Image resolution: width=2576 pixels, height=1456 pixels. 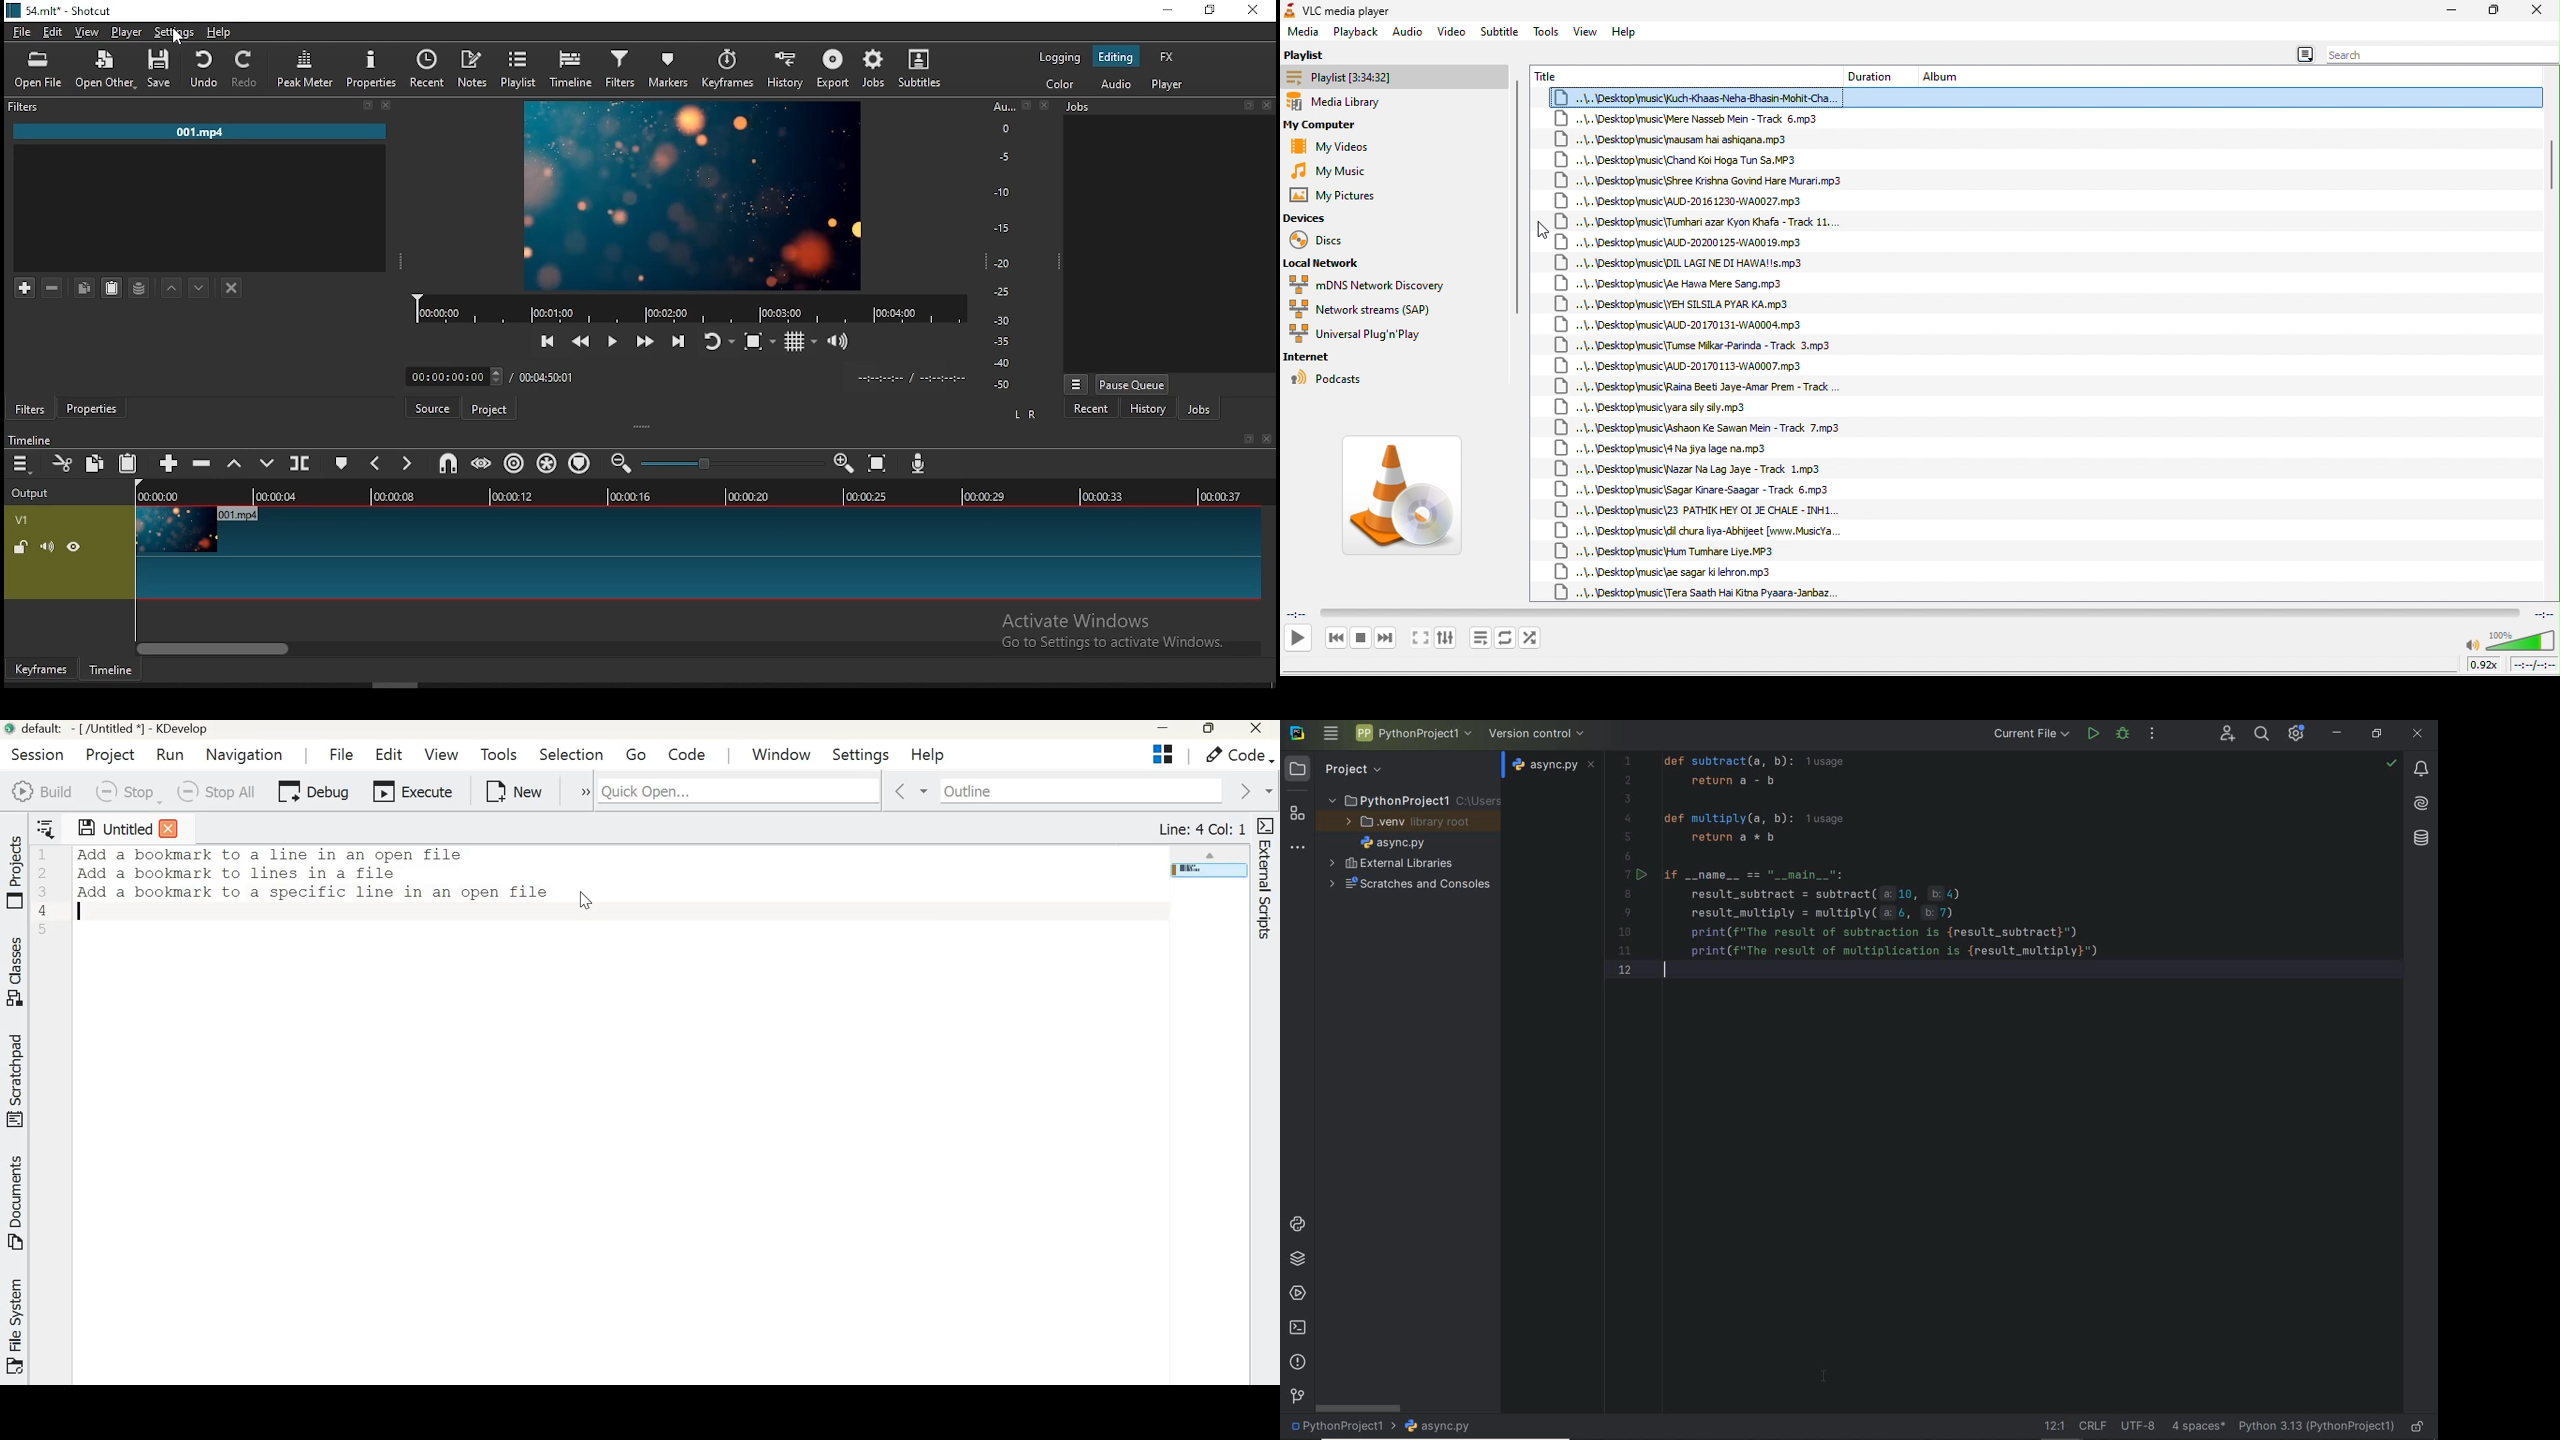 I want to click on minimize, so click(x=1167, y=11).